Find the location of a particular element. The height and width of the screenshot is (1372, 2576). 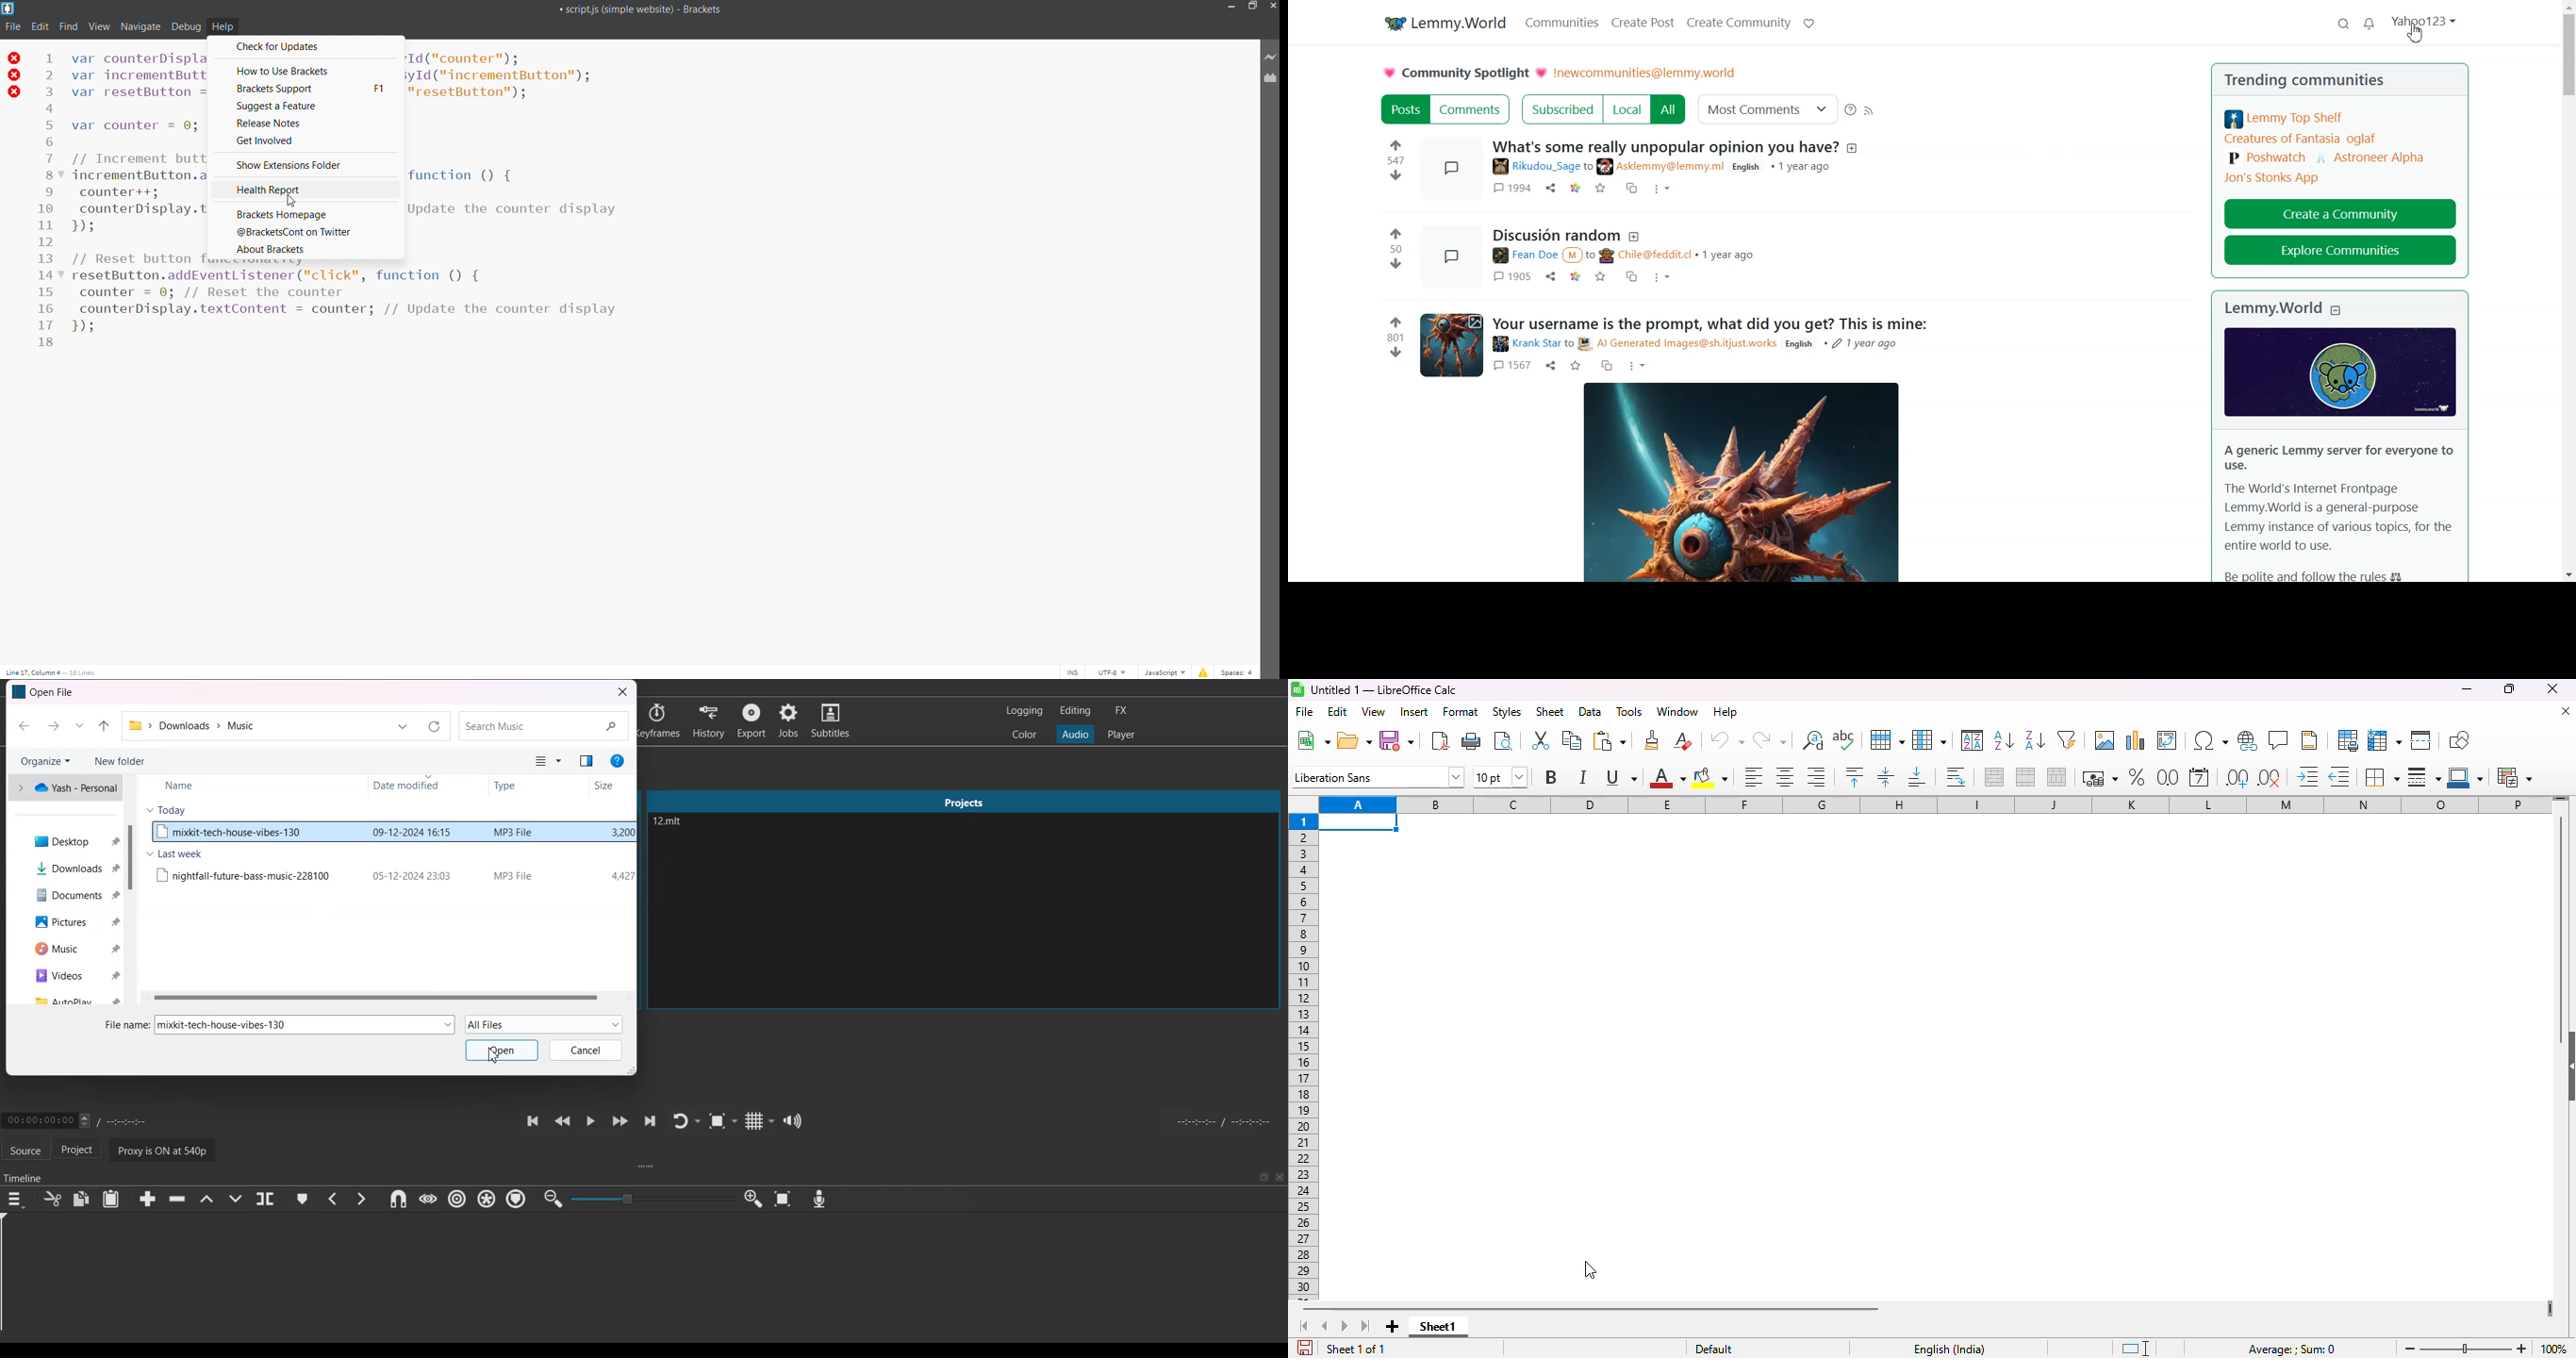

format as date is located at coordinates (2201, 777).